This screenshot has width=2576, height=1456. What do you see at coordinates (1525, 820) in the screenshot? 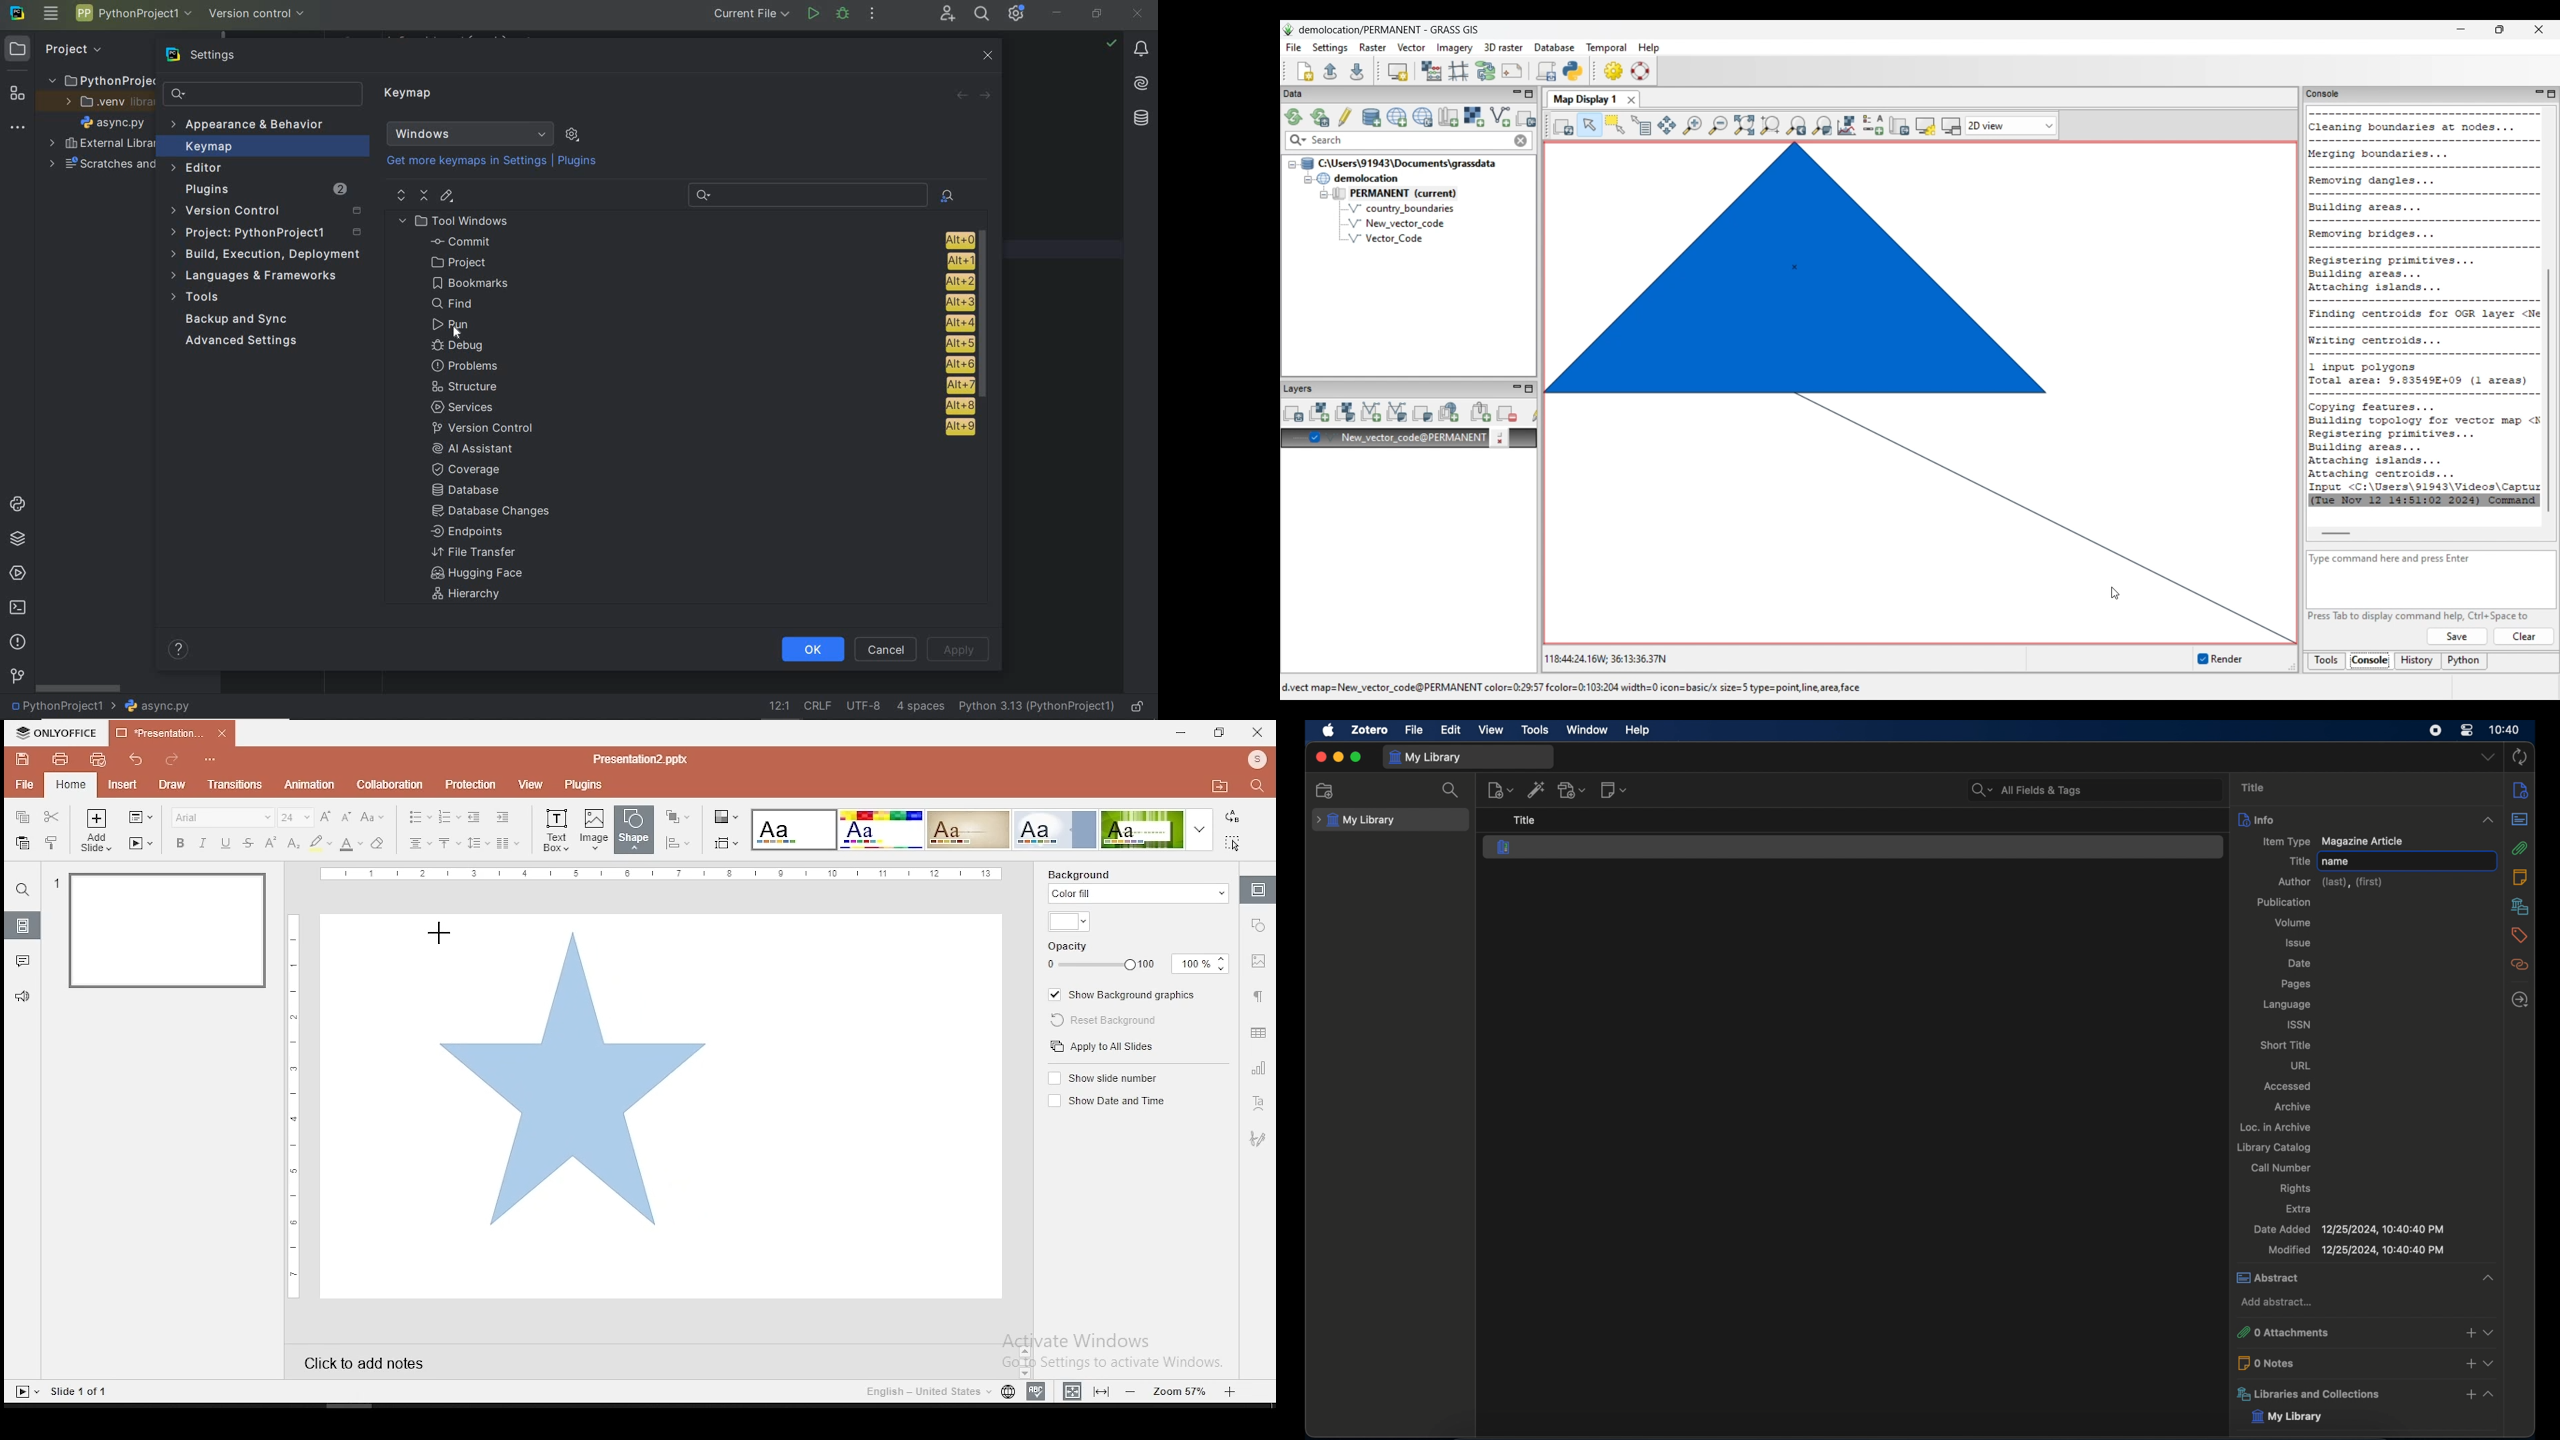
I see `title` at bounding box center [1525, 820].